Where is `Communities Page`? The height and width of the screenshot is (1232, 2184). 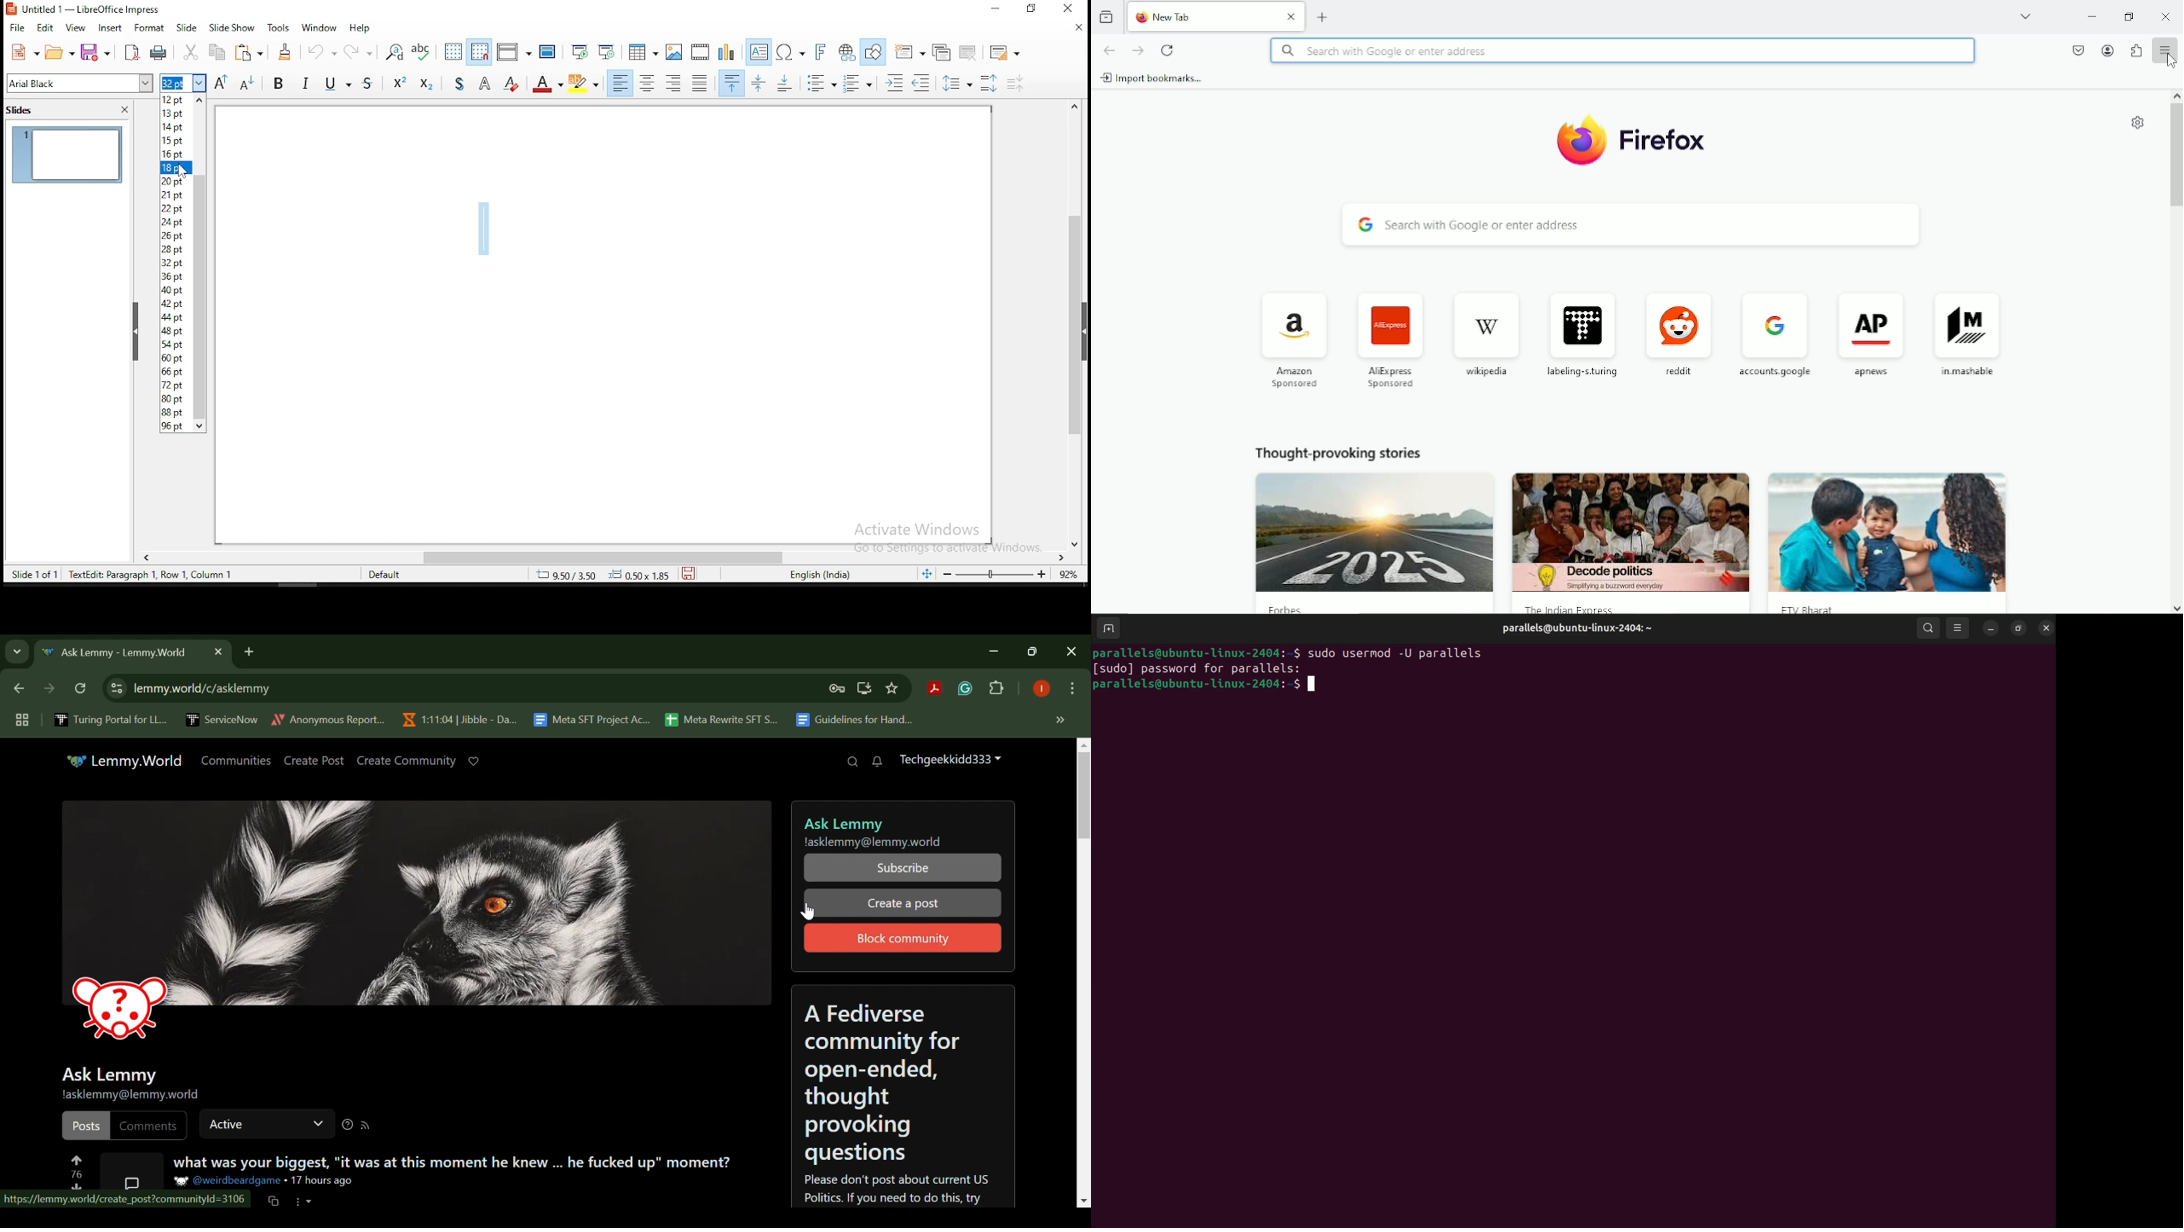 Communities Page is located at coordinates (236, 760).